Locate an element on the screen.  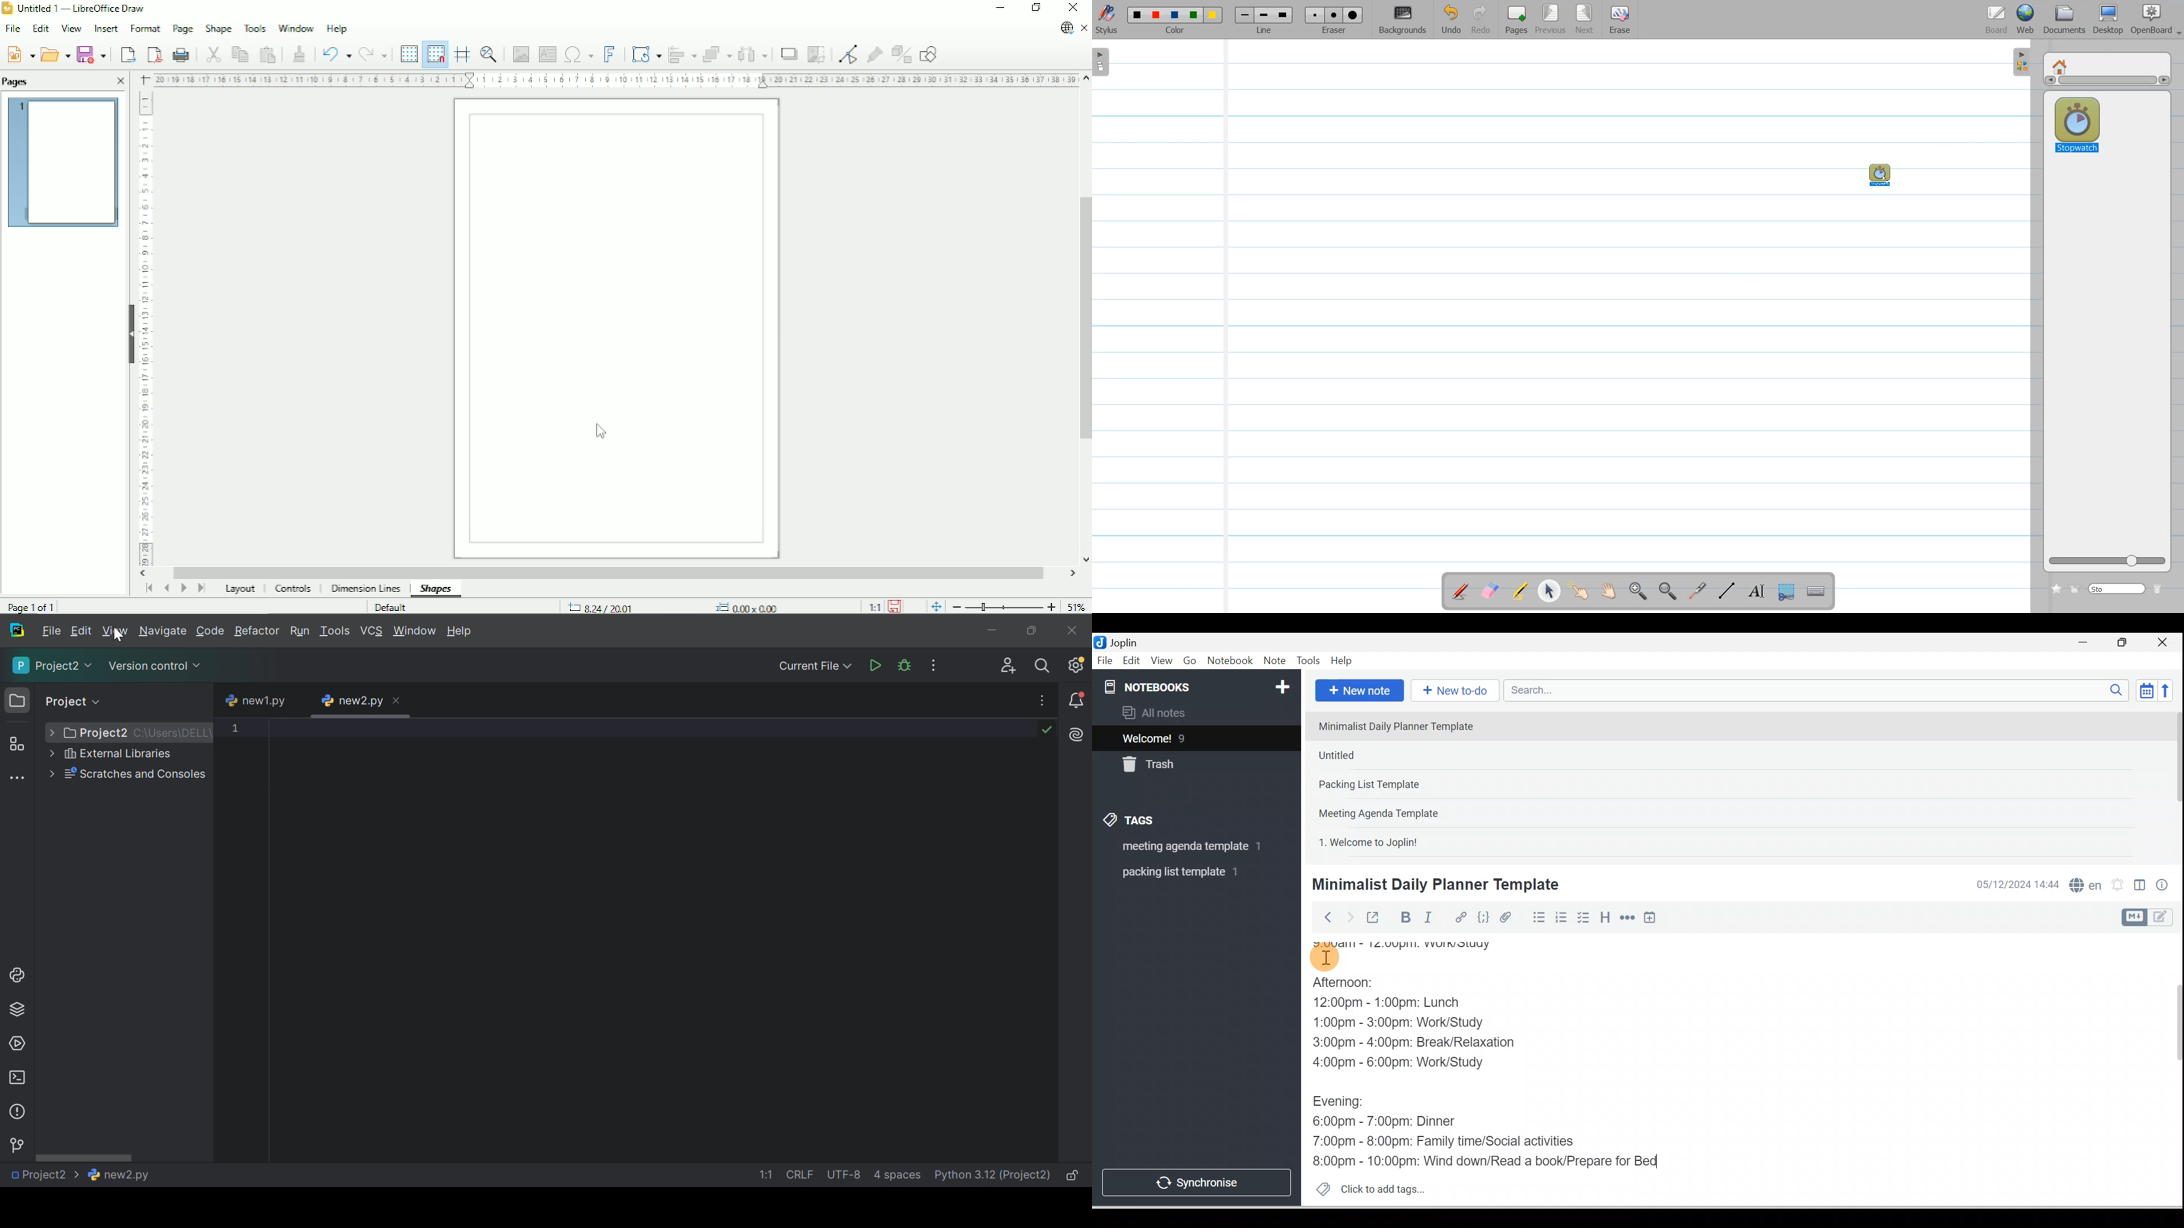
Code is located at coordinates (1484, 918).